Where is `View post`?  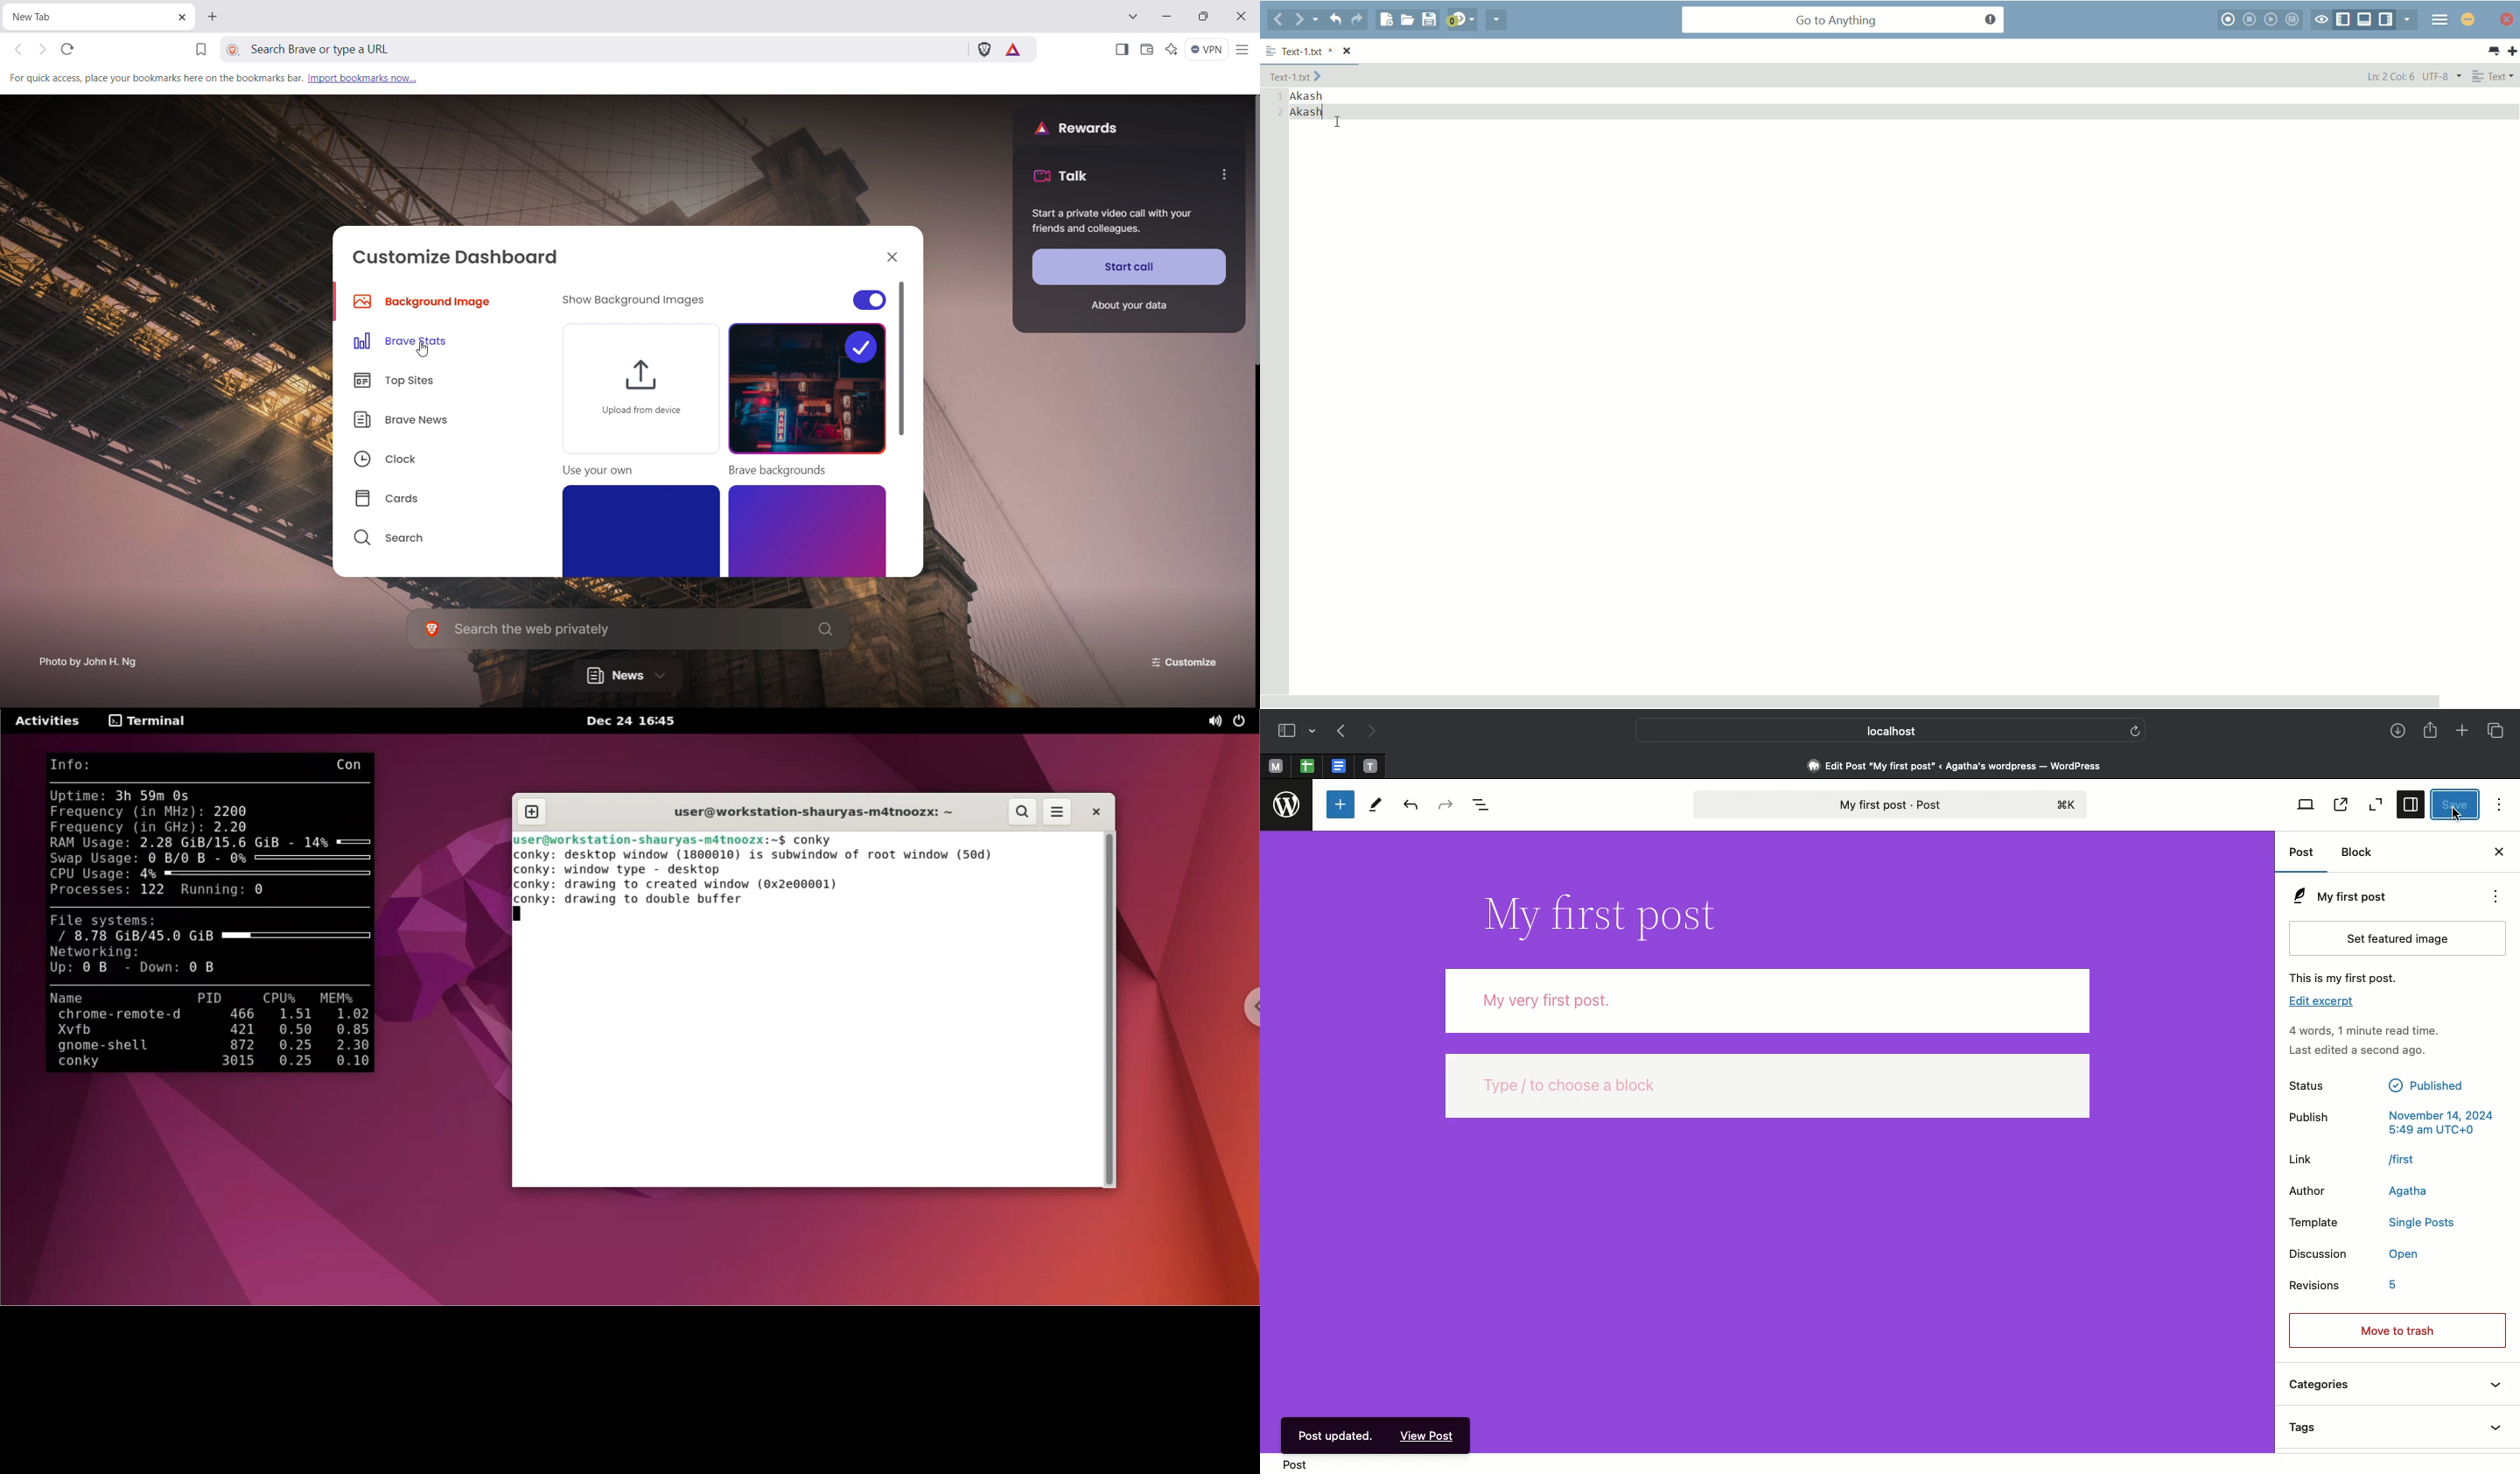
View post is located at coordinates (2339, 806).